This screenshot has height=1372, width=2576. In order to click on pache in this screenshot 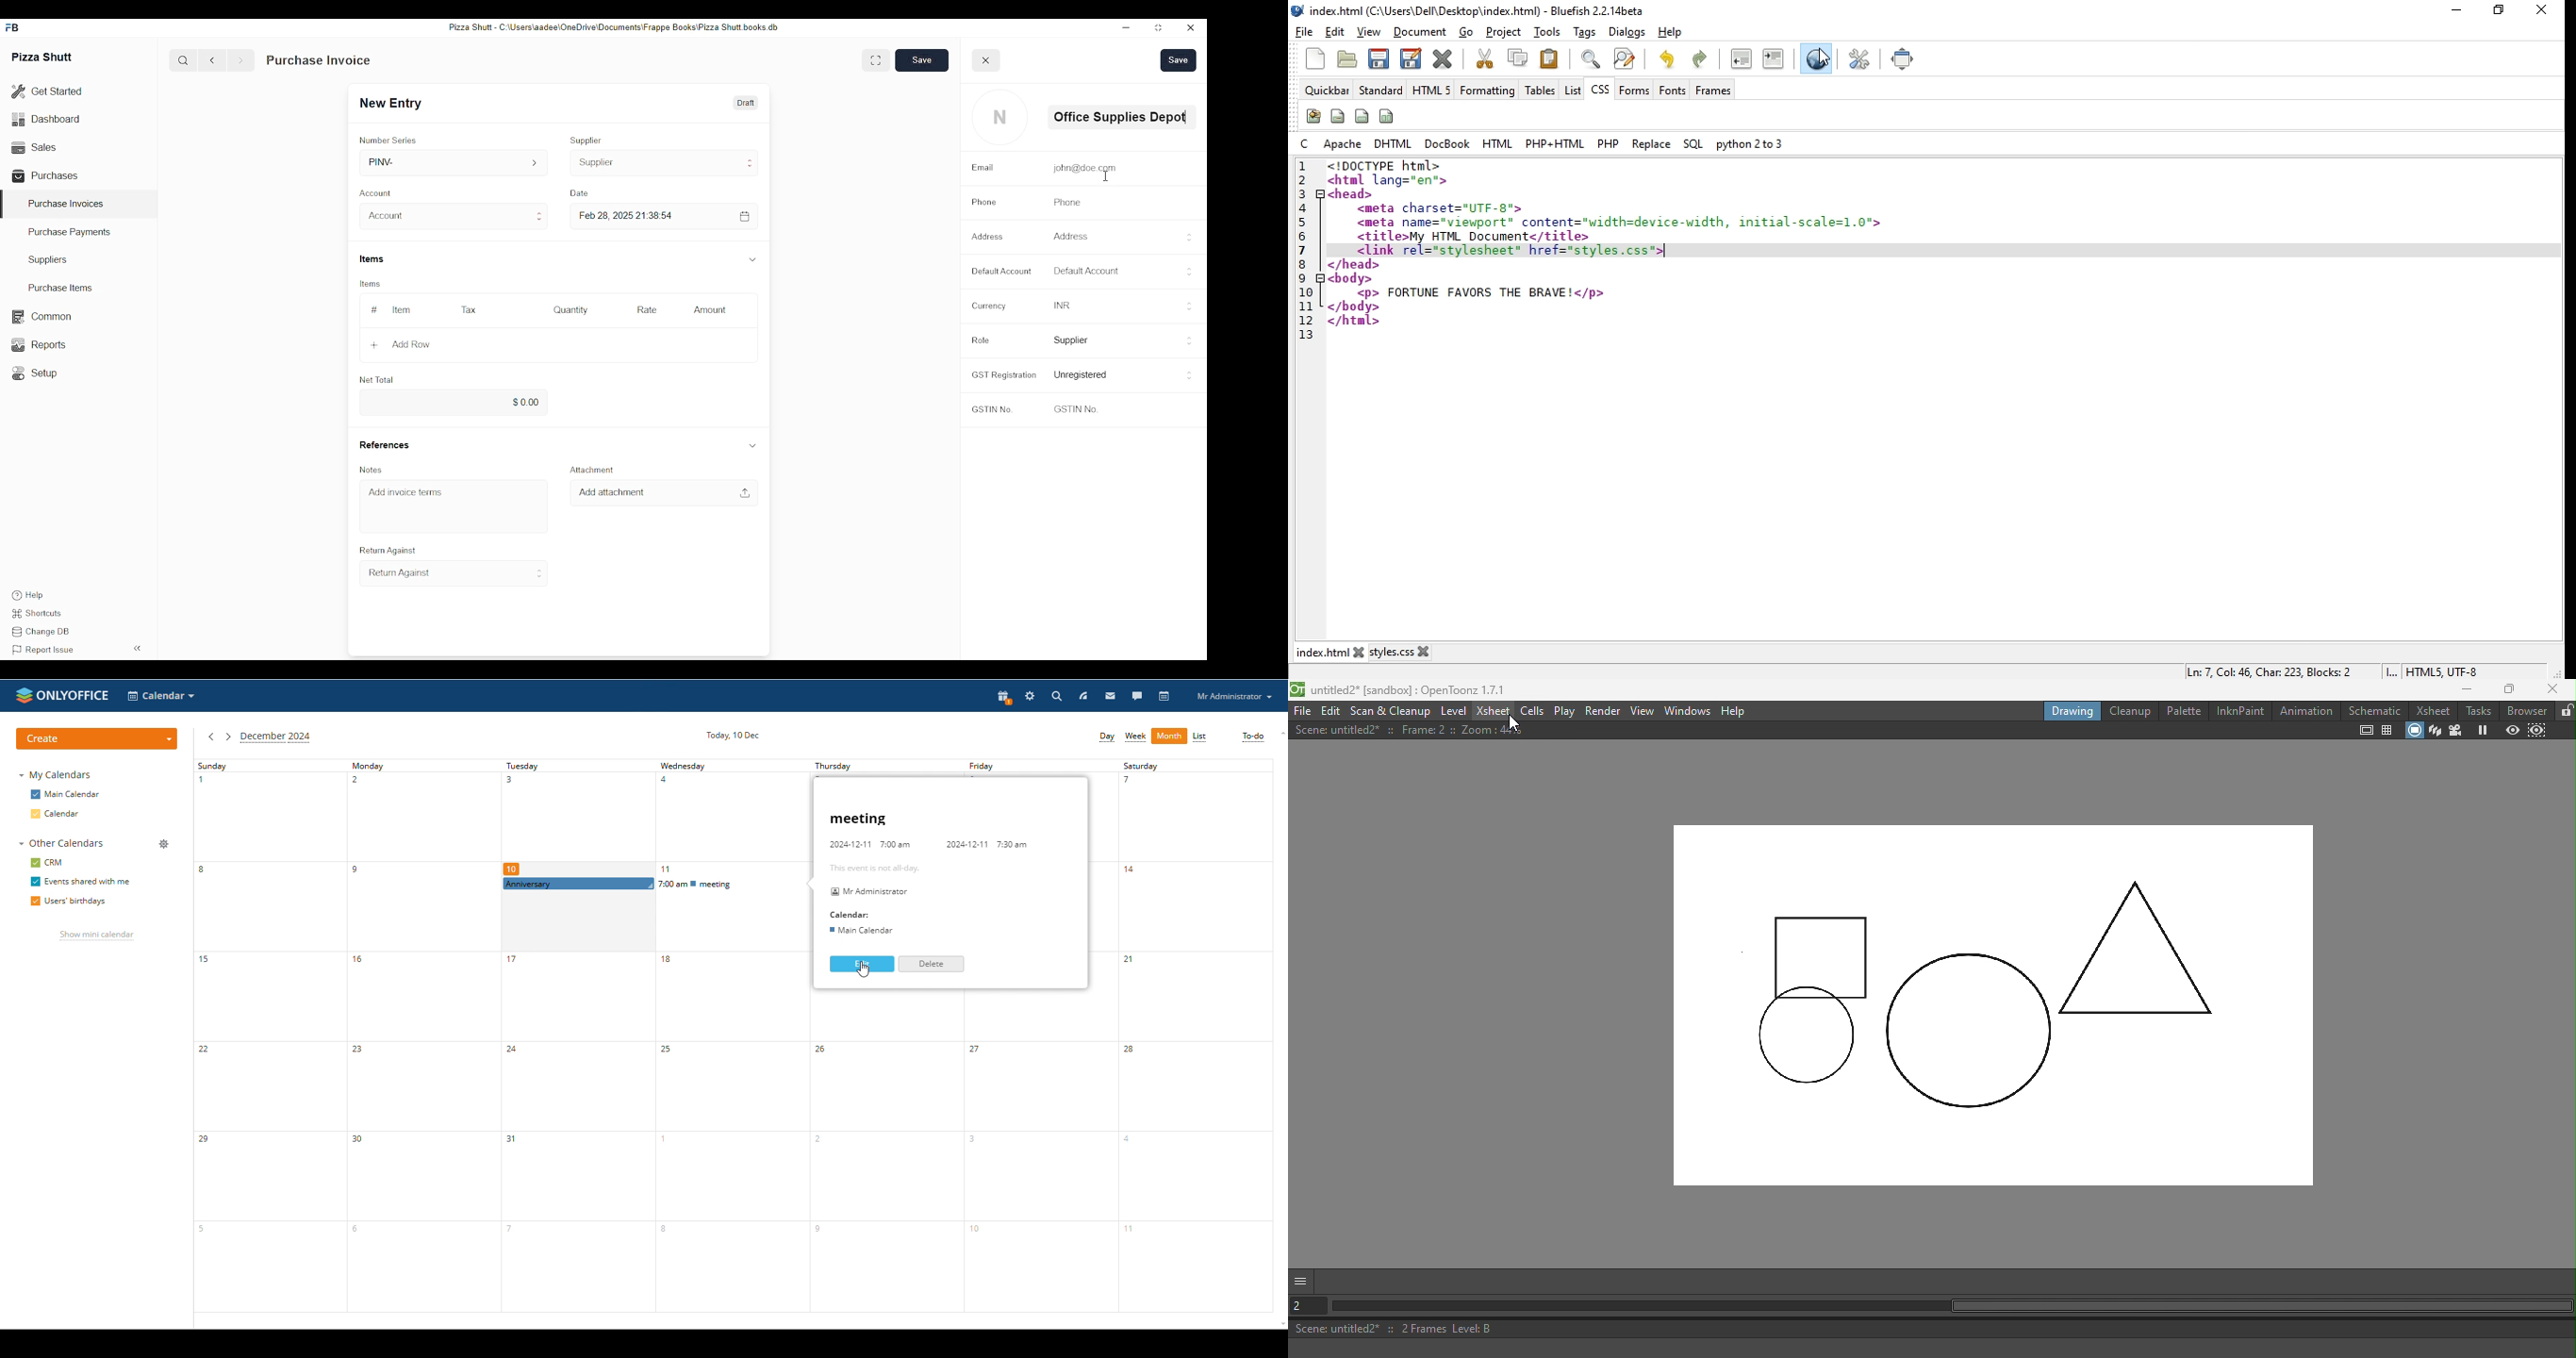, I will do `click(1343, 143)`.